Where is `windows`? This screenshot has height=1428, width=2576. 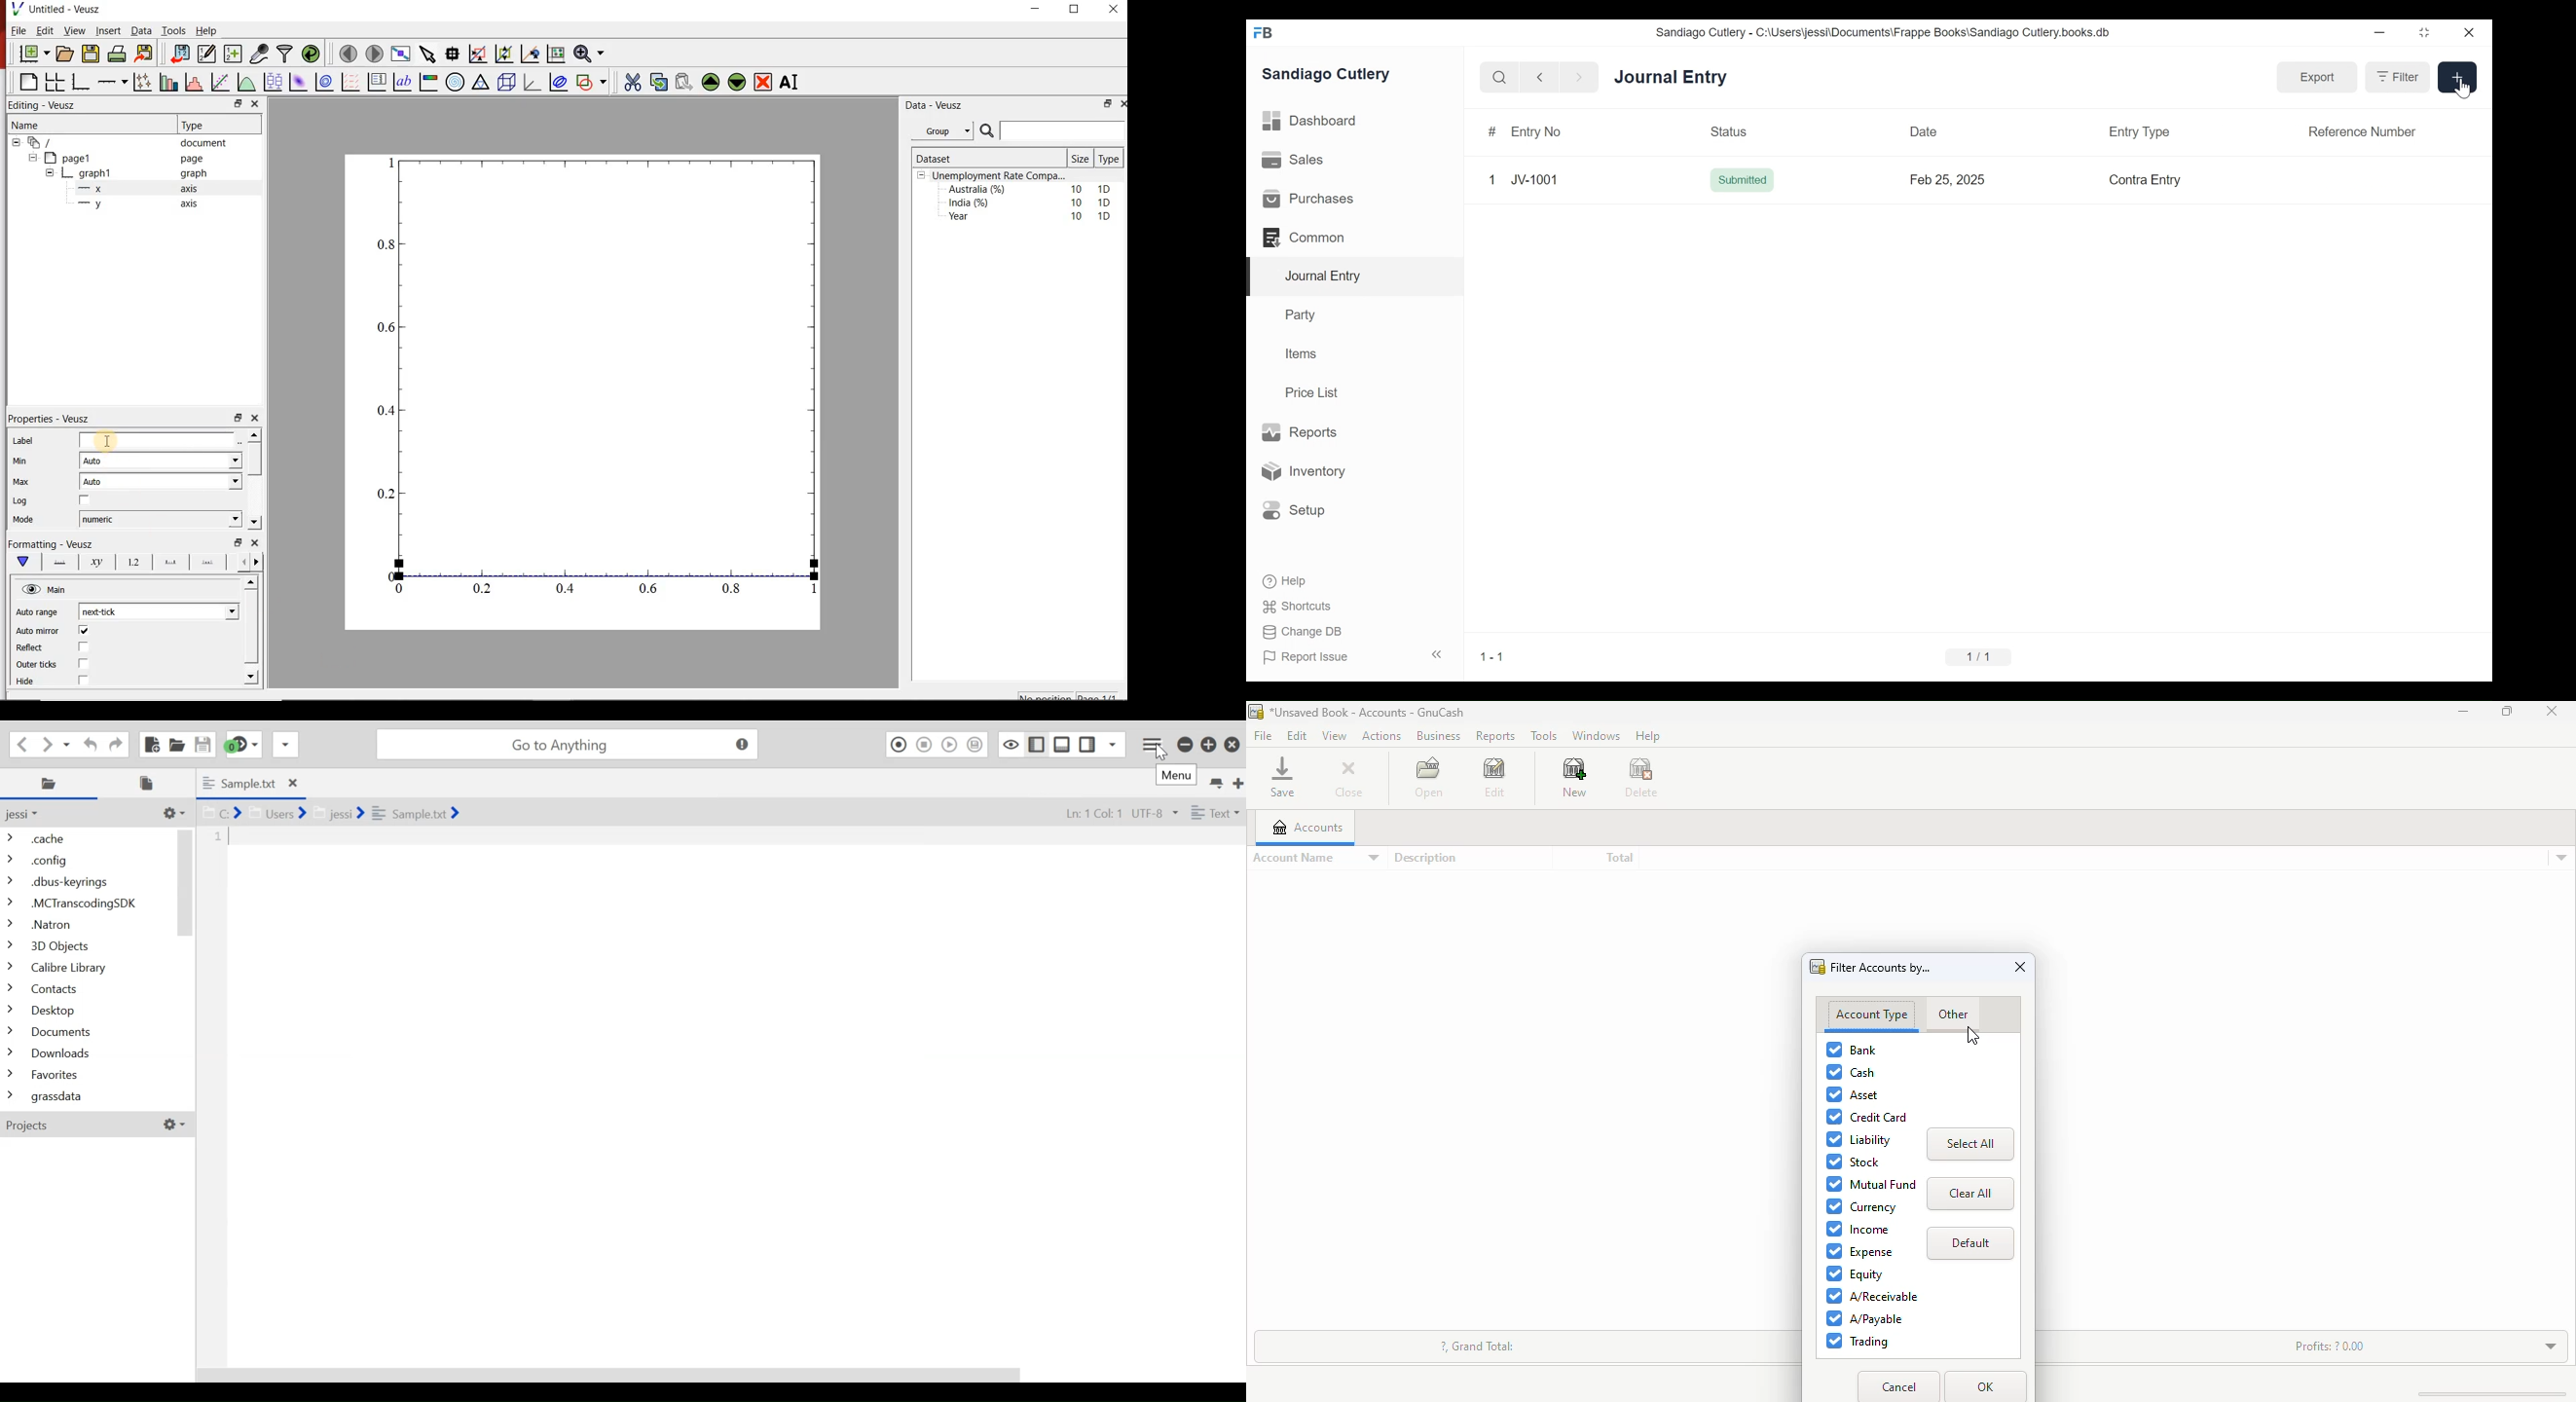 windows is located at coordinates (1595, 736).